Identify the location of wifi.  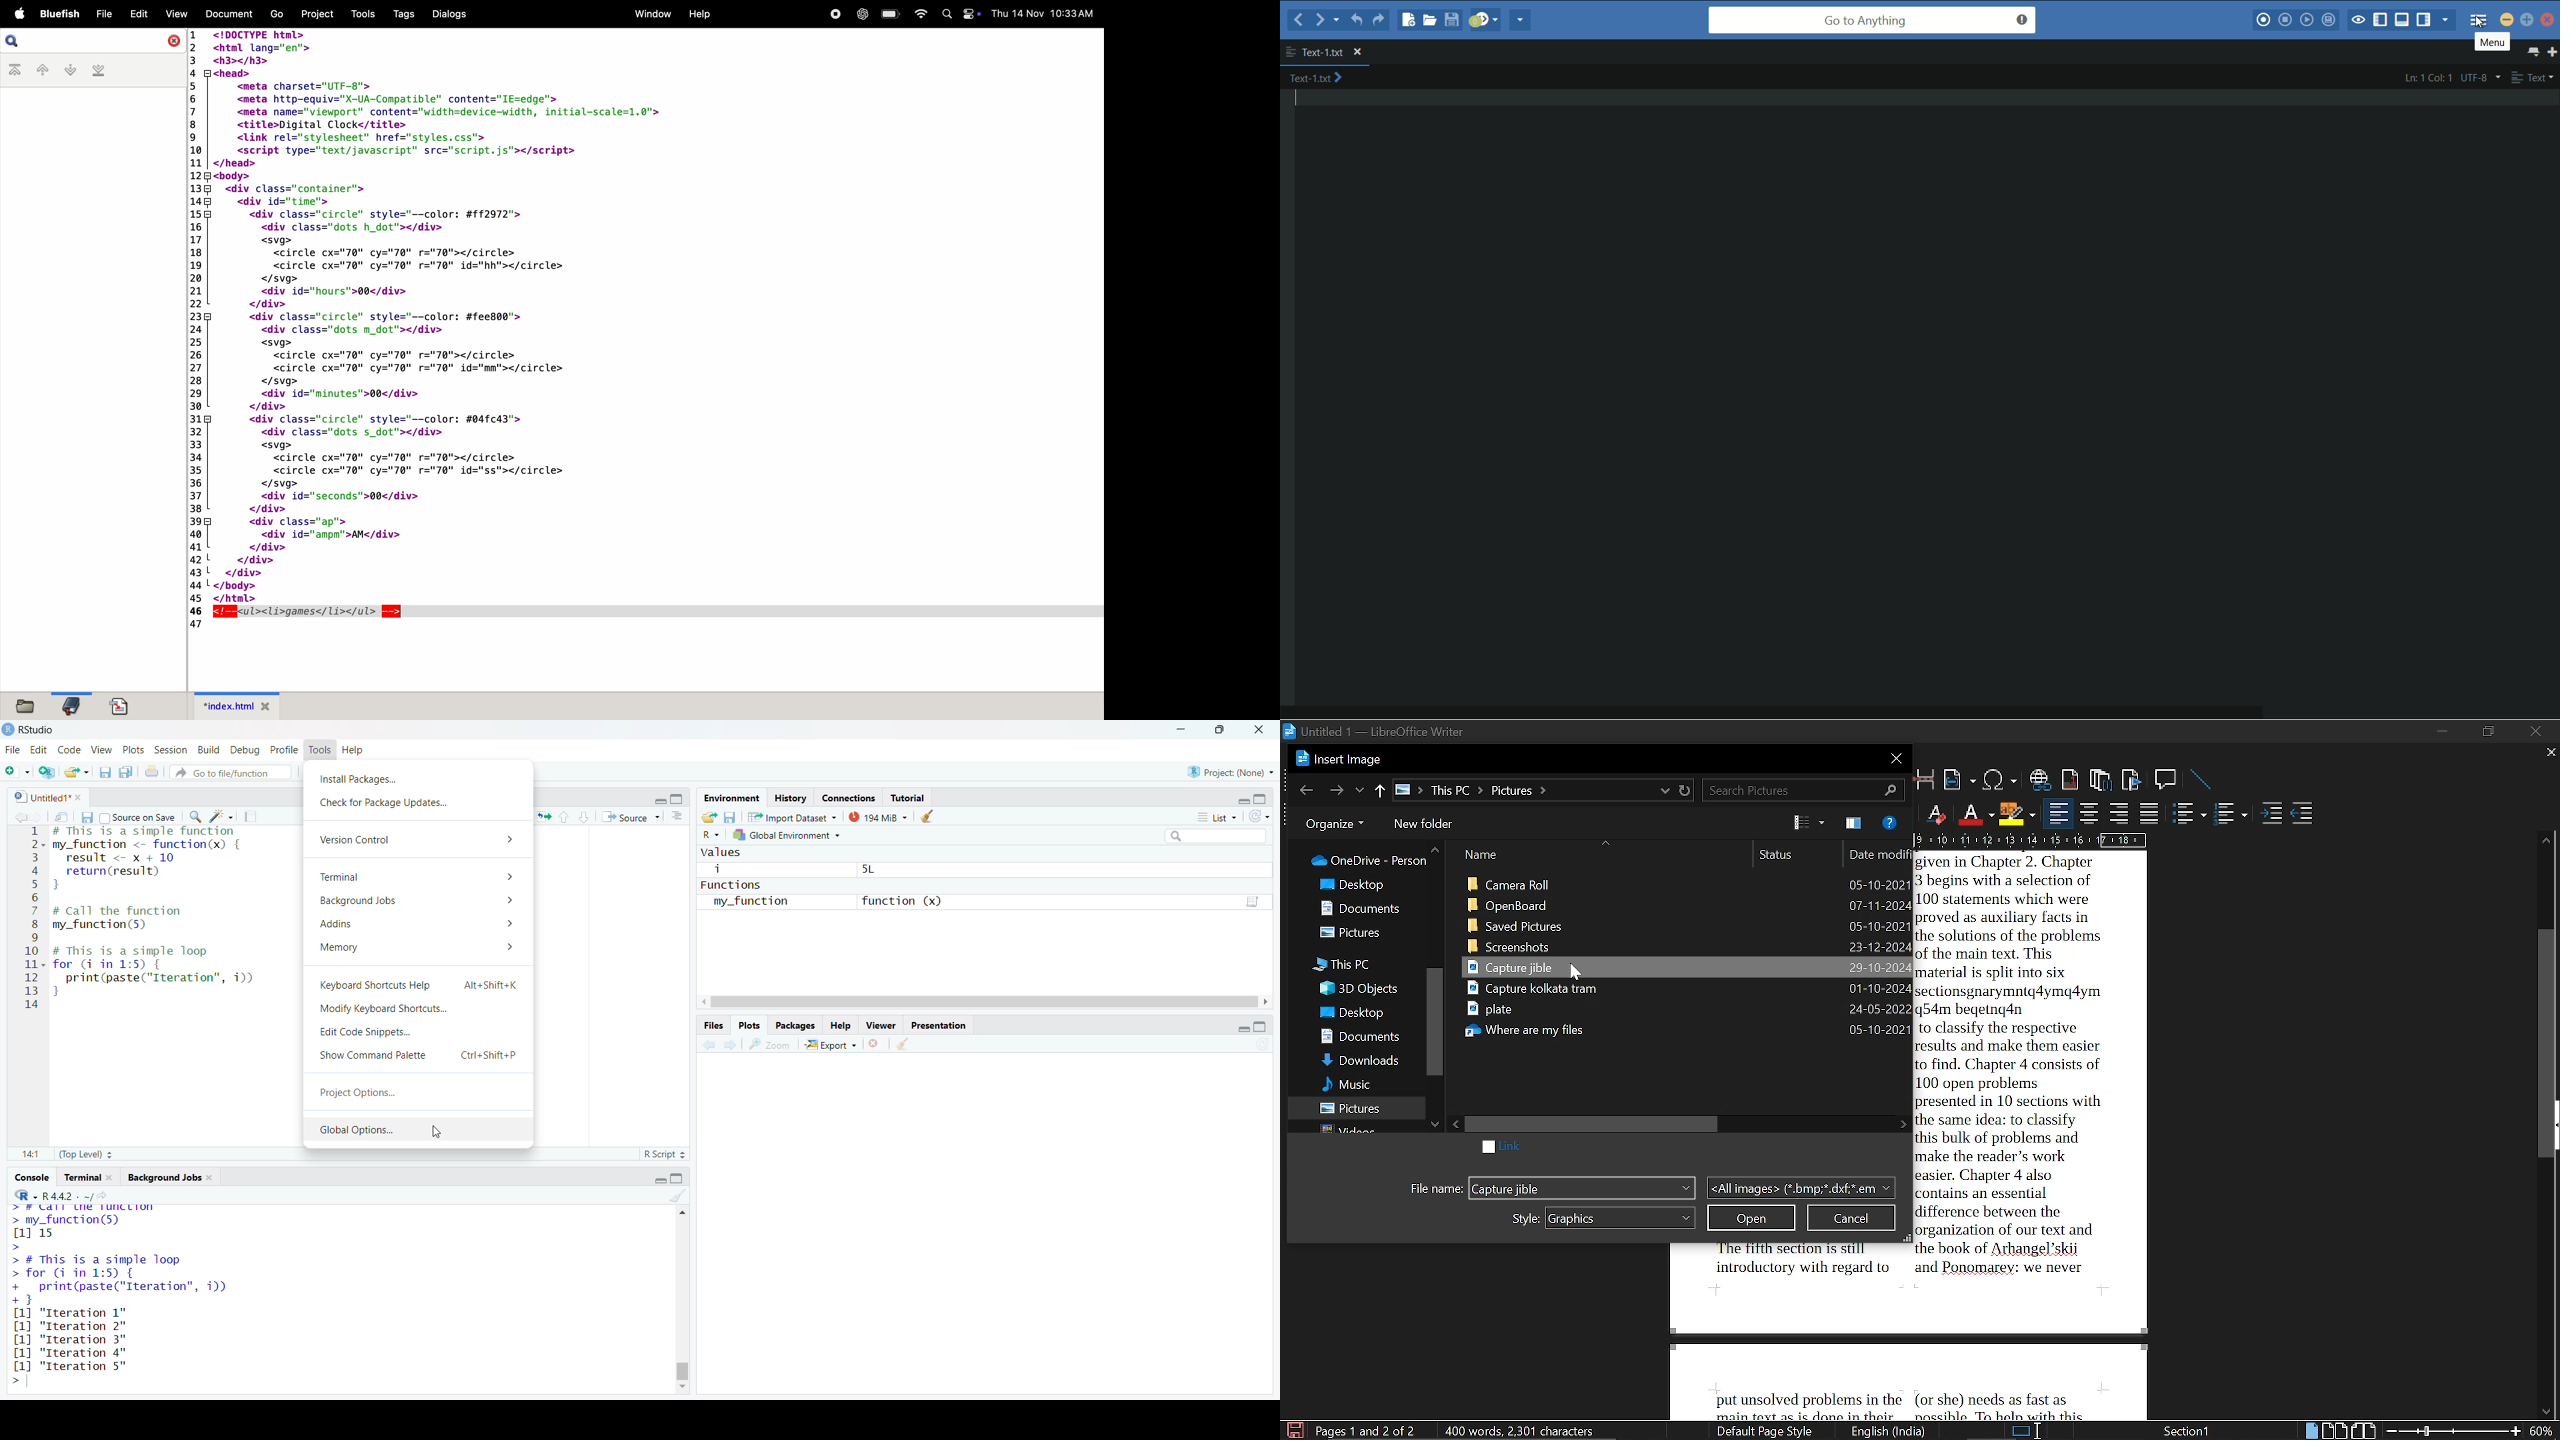
(920, 13).